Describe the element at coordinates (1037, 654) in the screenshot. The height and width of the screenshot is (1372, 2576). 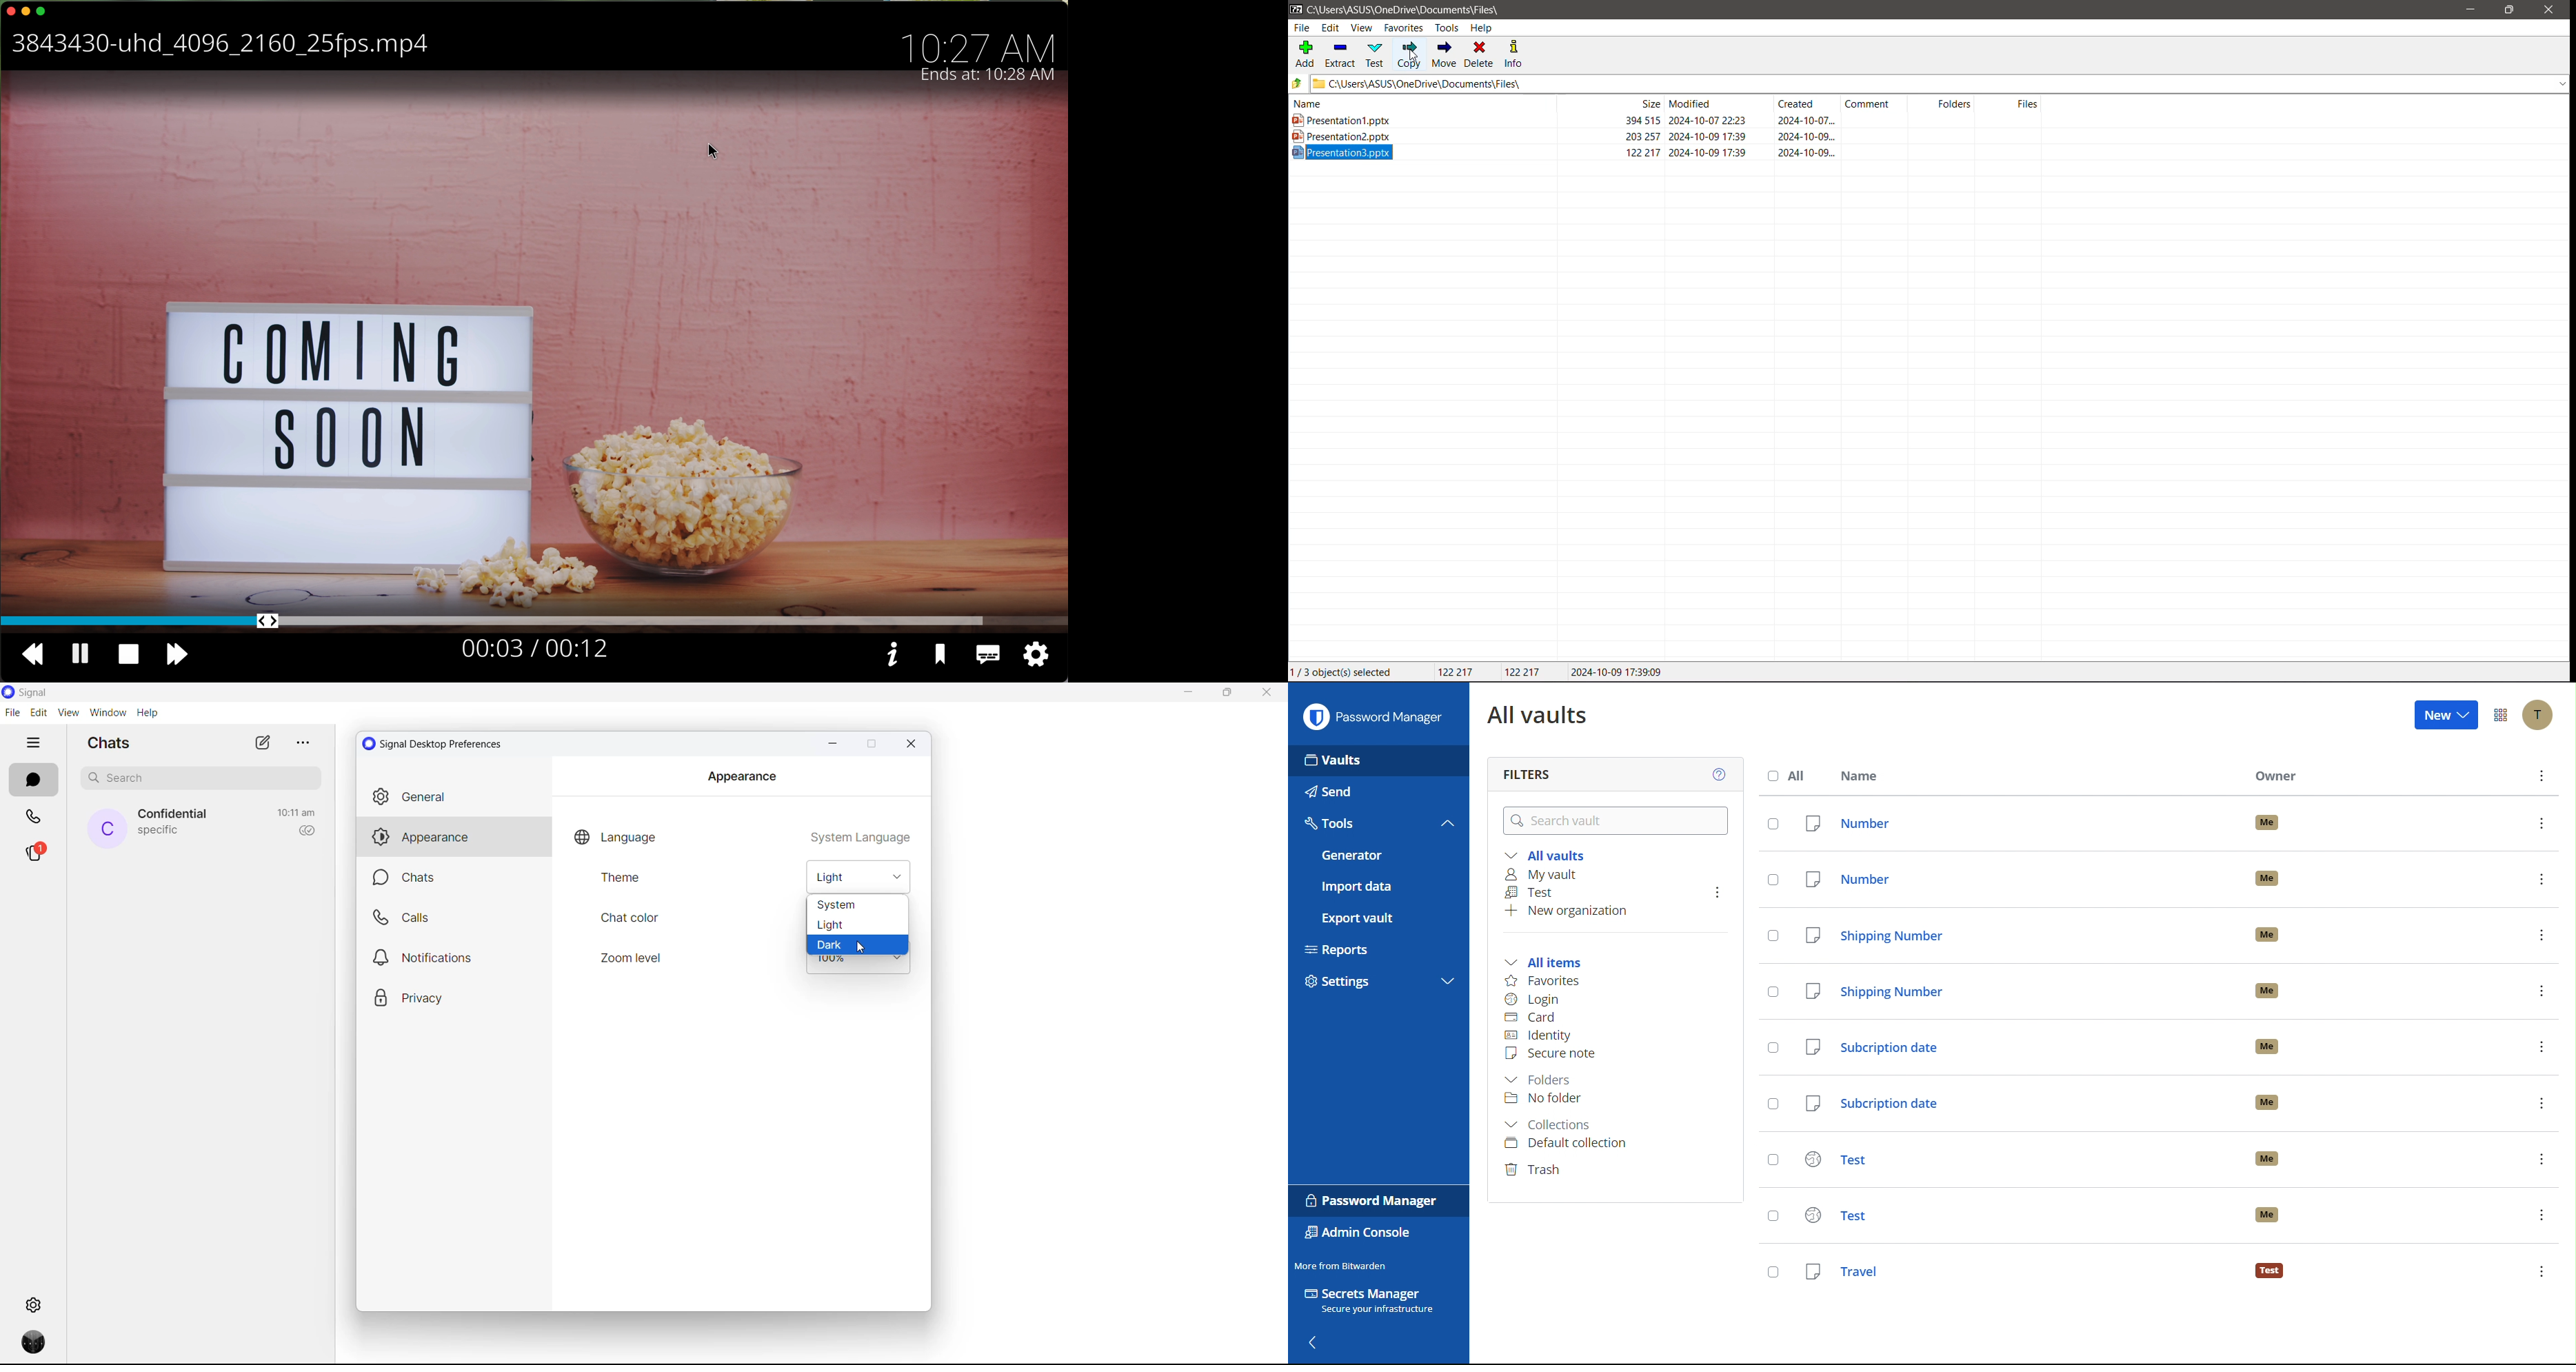
I see `settings` at that location.